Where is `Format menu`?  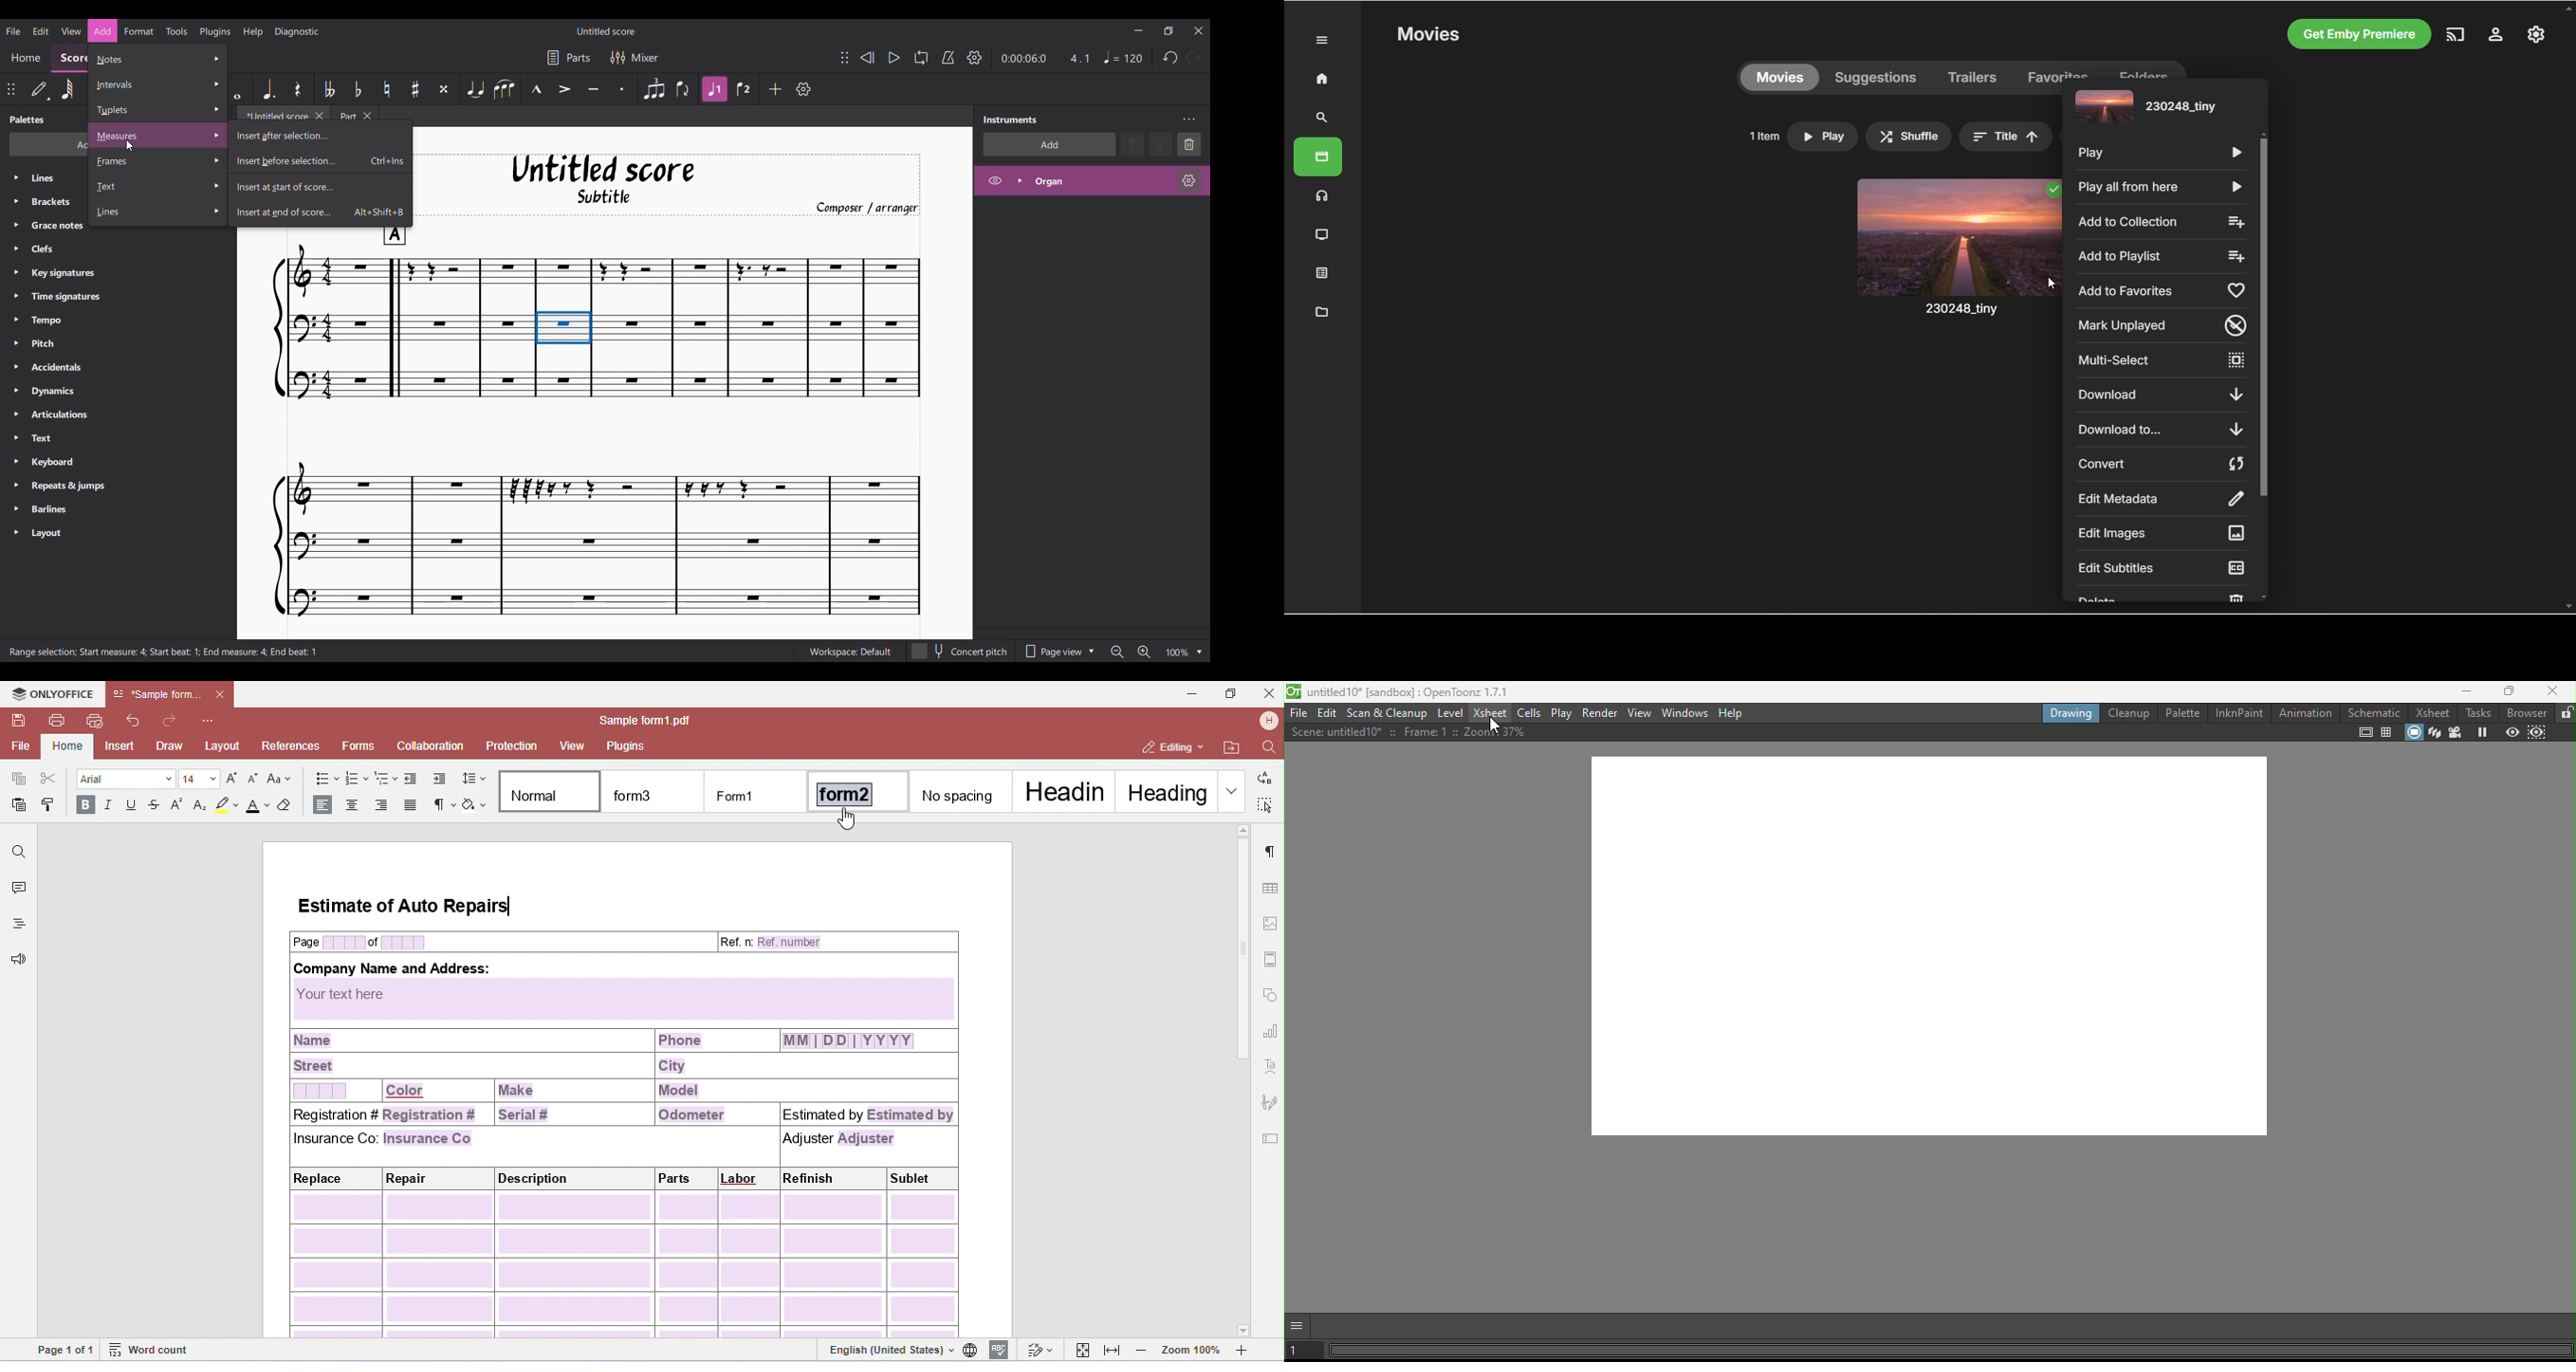 Format menu is located at coordinates (139, 31).